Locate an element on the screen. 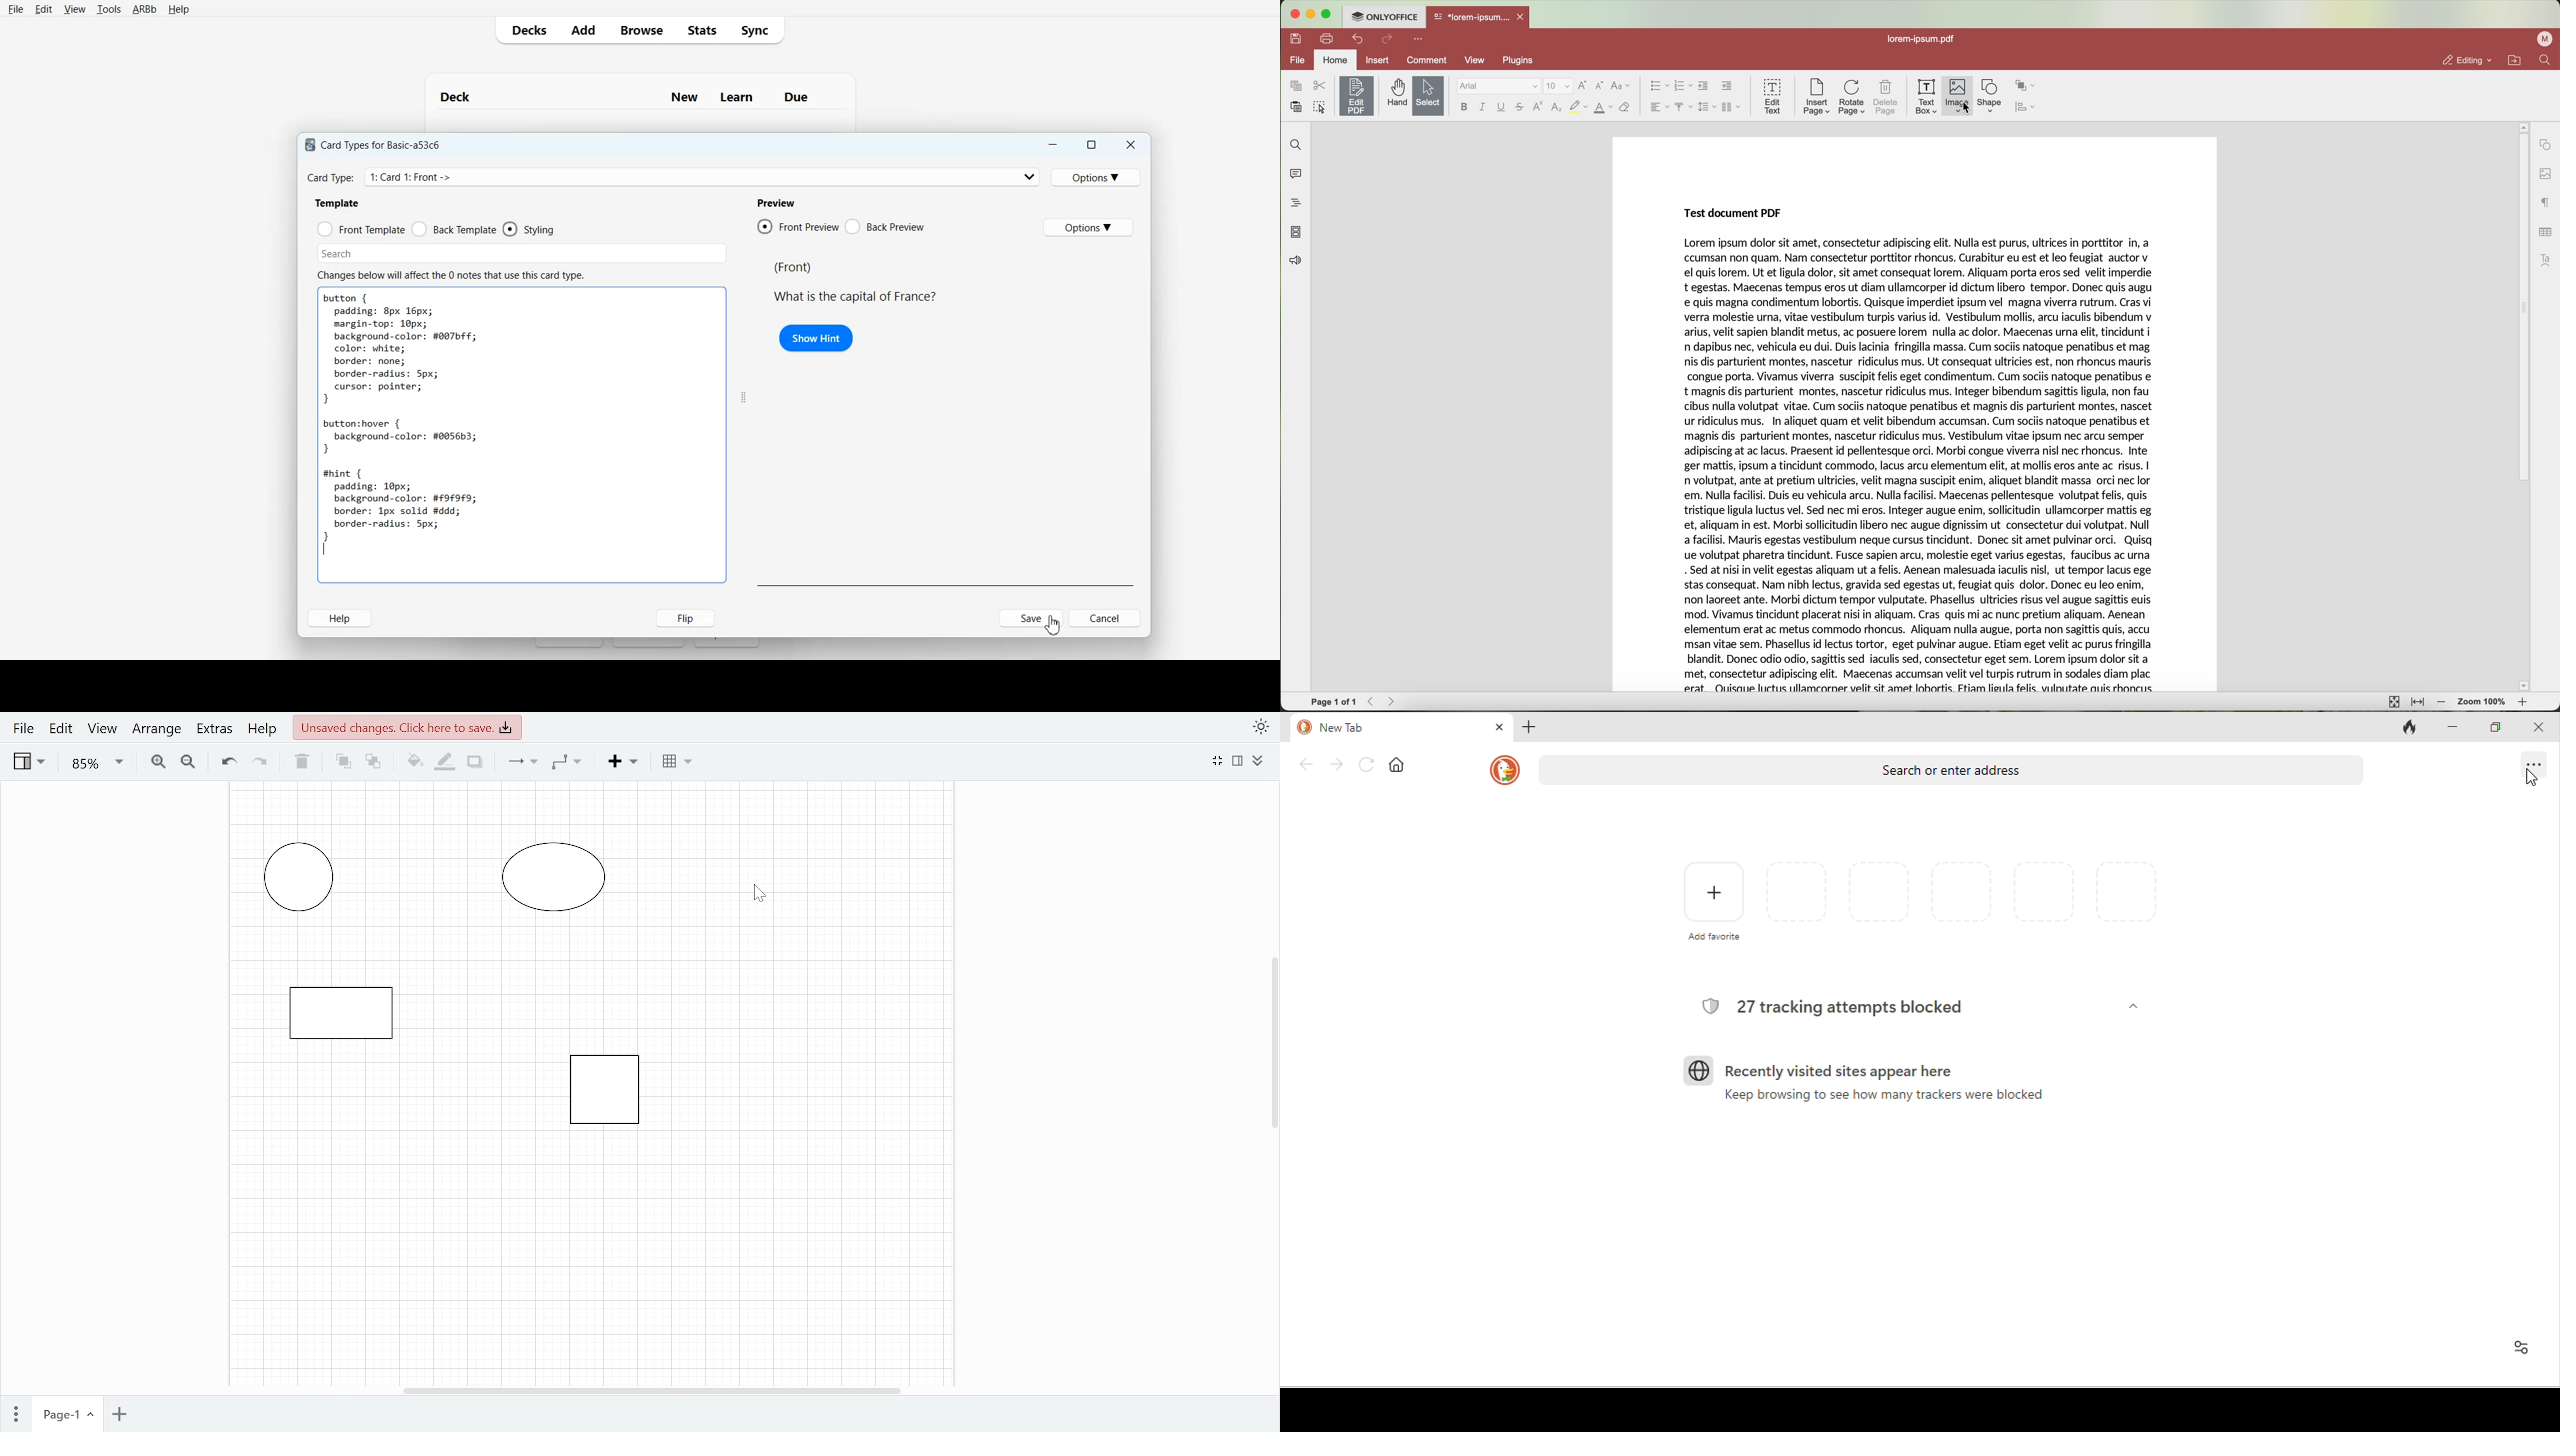 The height and width of the screenshot is (1456, 2576). Back Preview is located at coordinates (885, 227).